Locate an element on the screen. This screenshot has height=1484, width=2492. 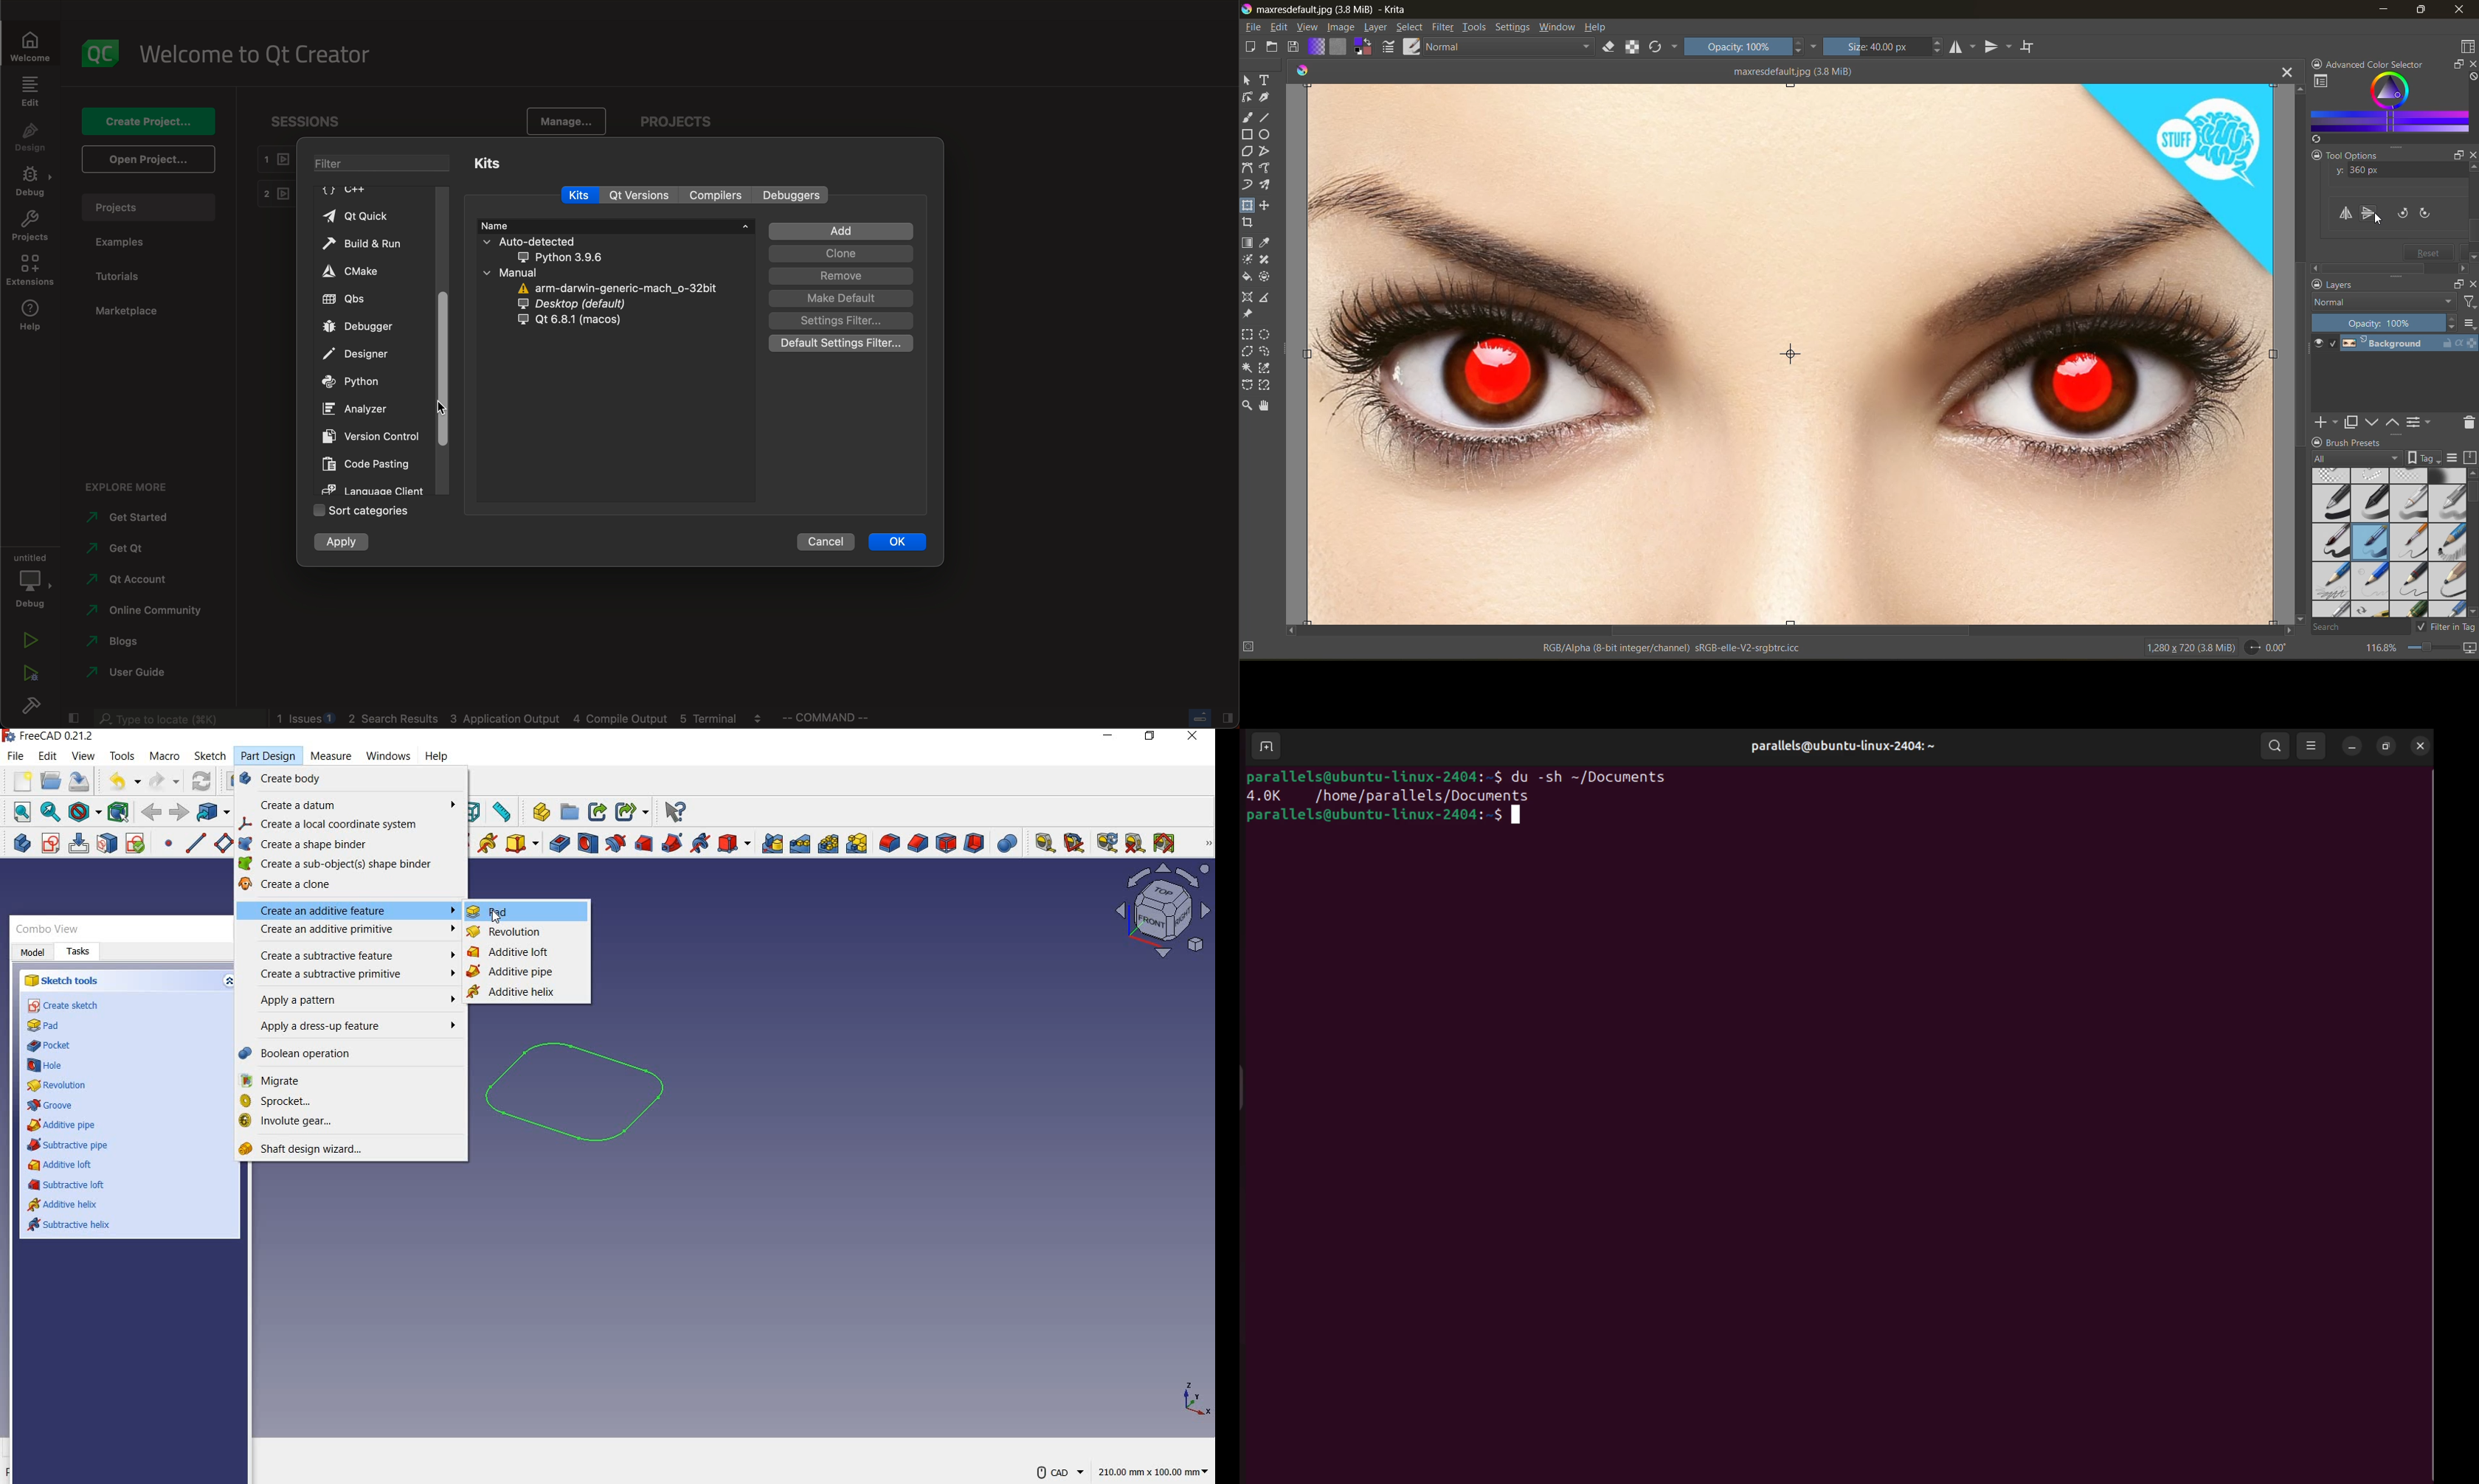
Shape is located at coordinates (477, 811).